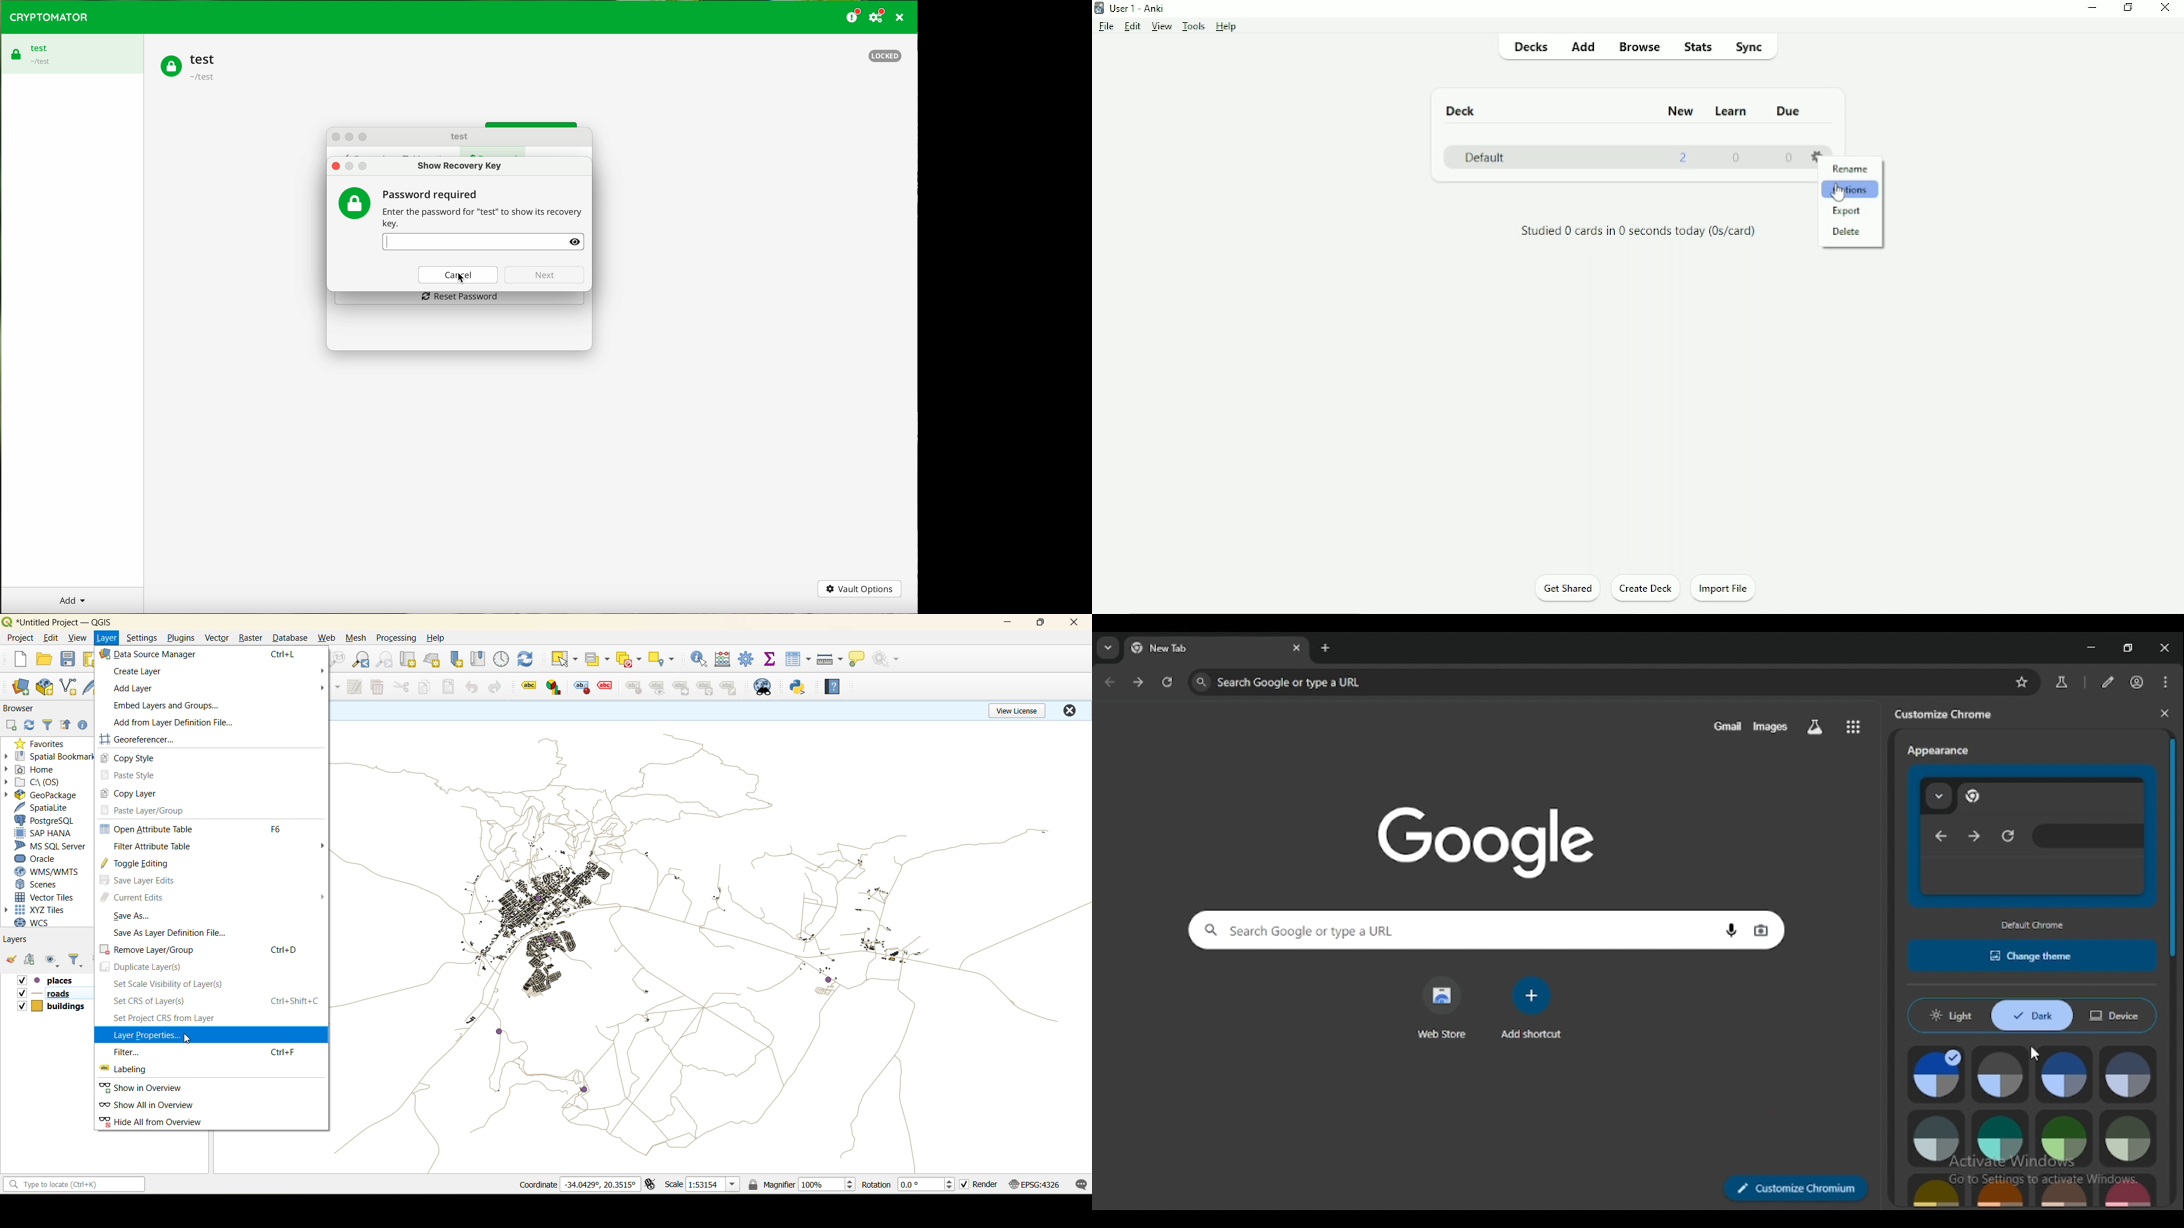 The height and width of the screenshot is (1232, 2184). What do you see at coordinates (1681, 110) in the screenshot?
I see `New` at bounding box center [1681, 110].